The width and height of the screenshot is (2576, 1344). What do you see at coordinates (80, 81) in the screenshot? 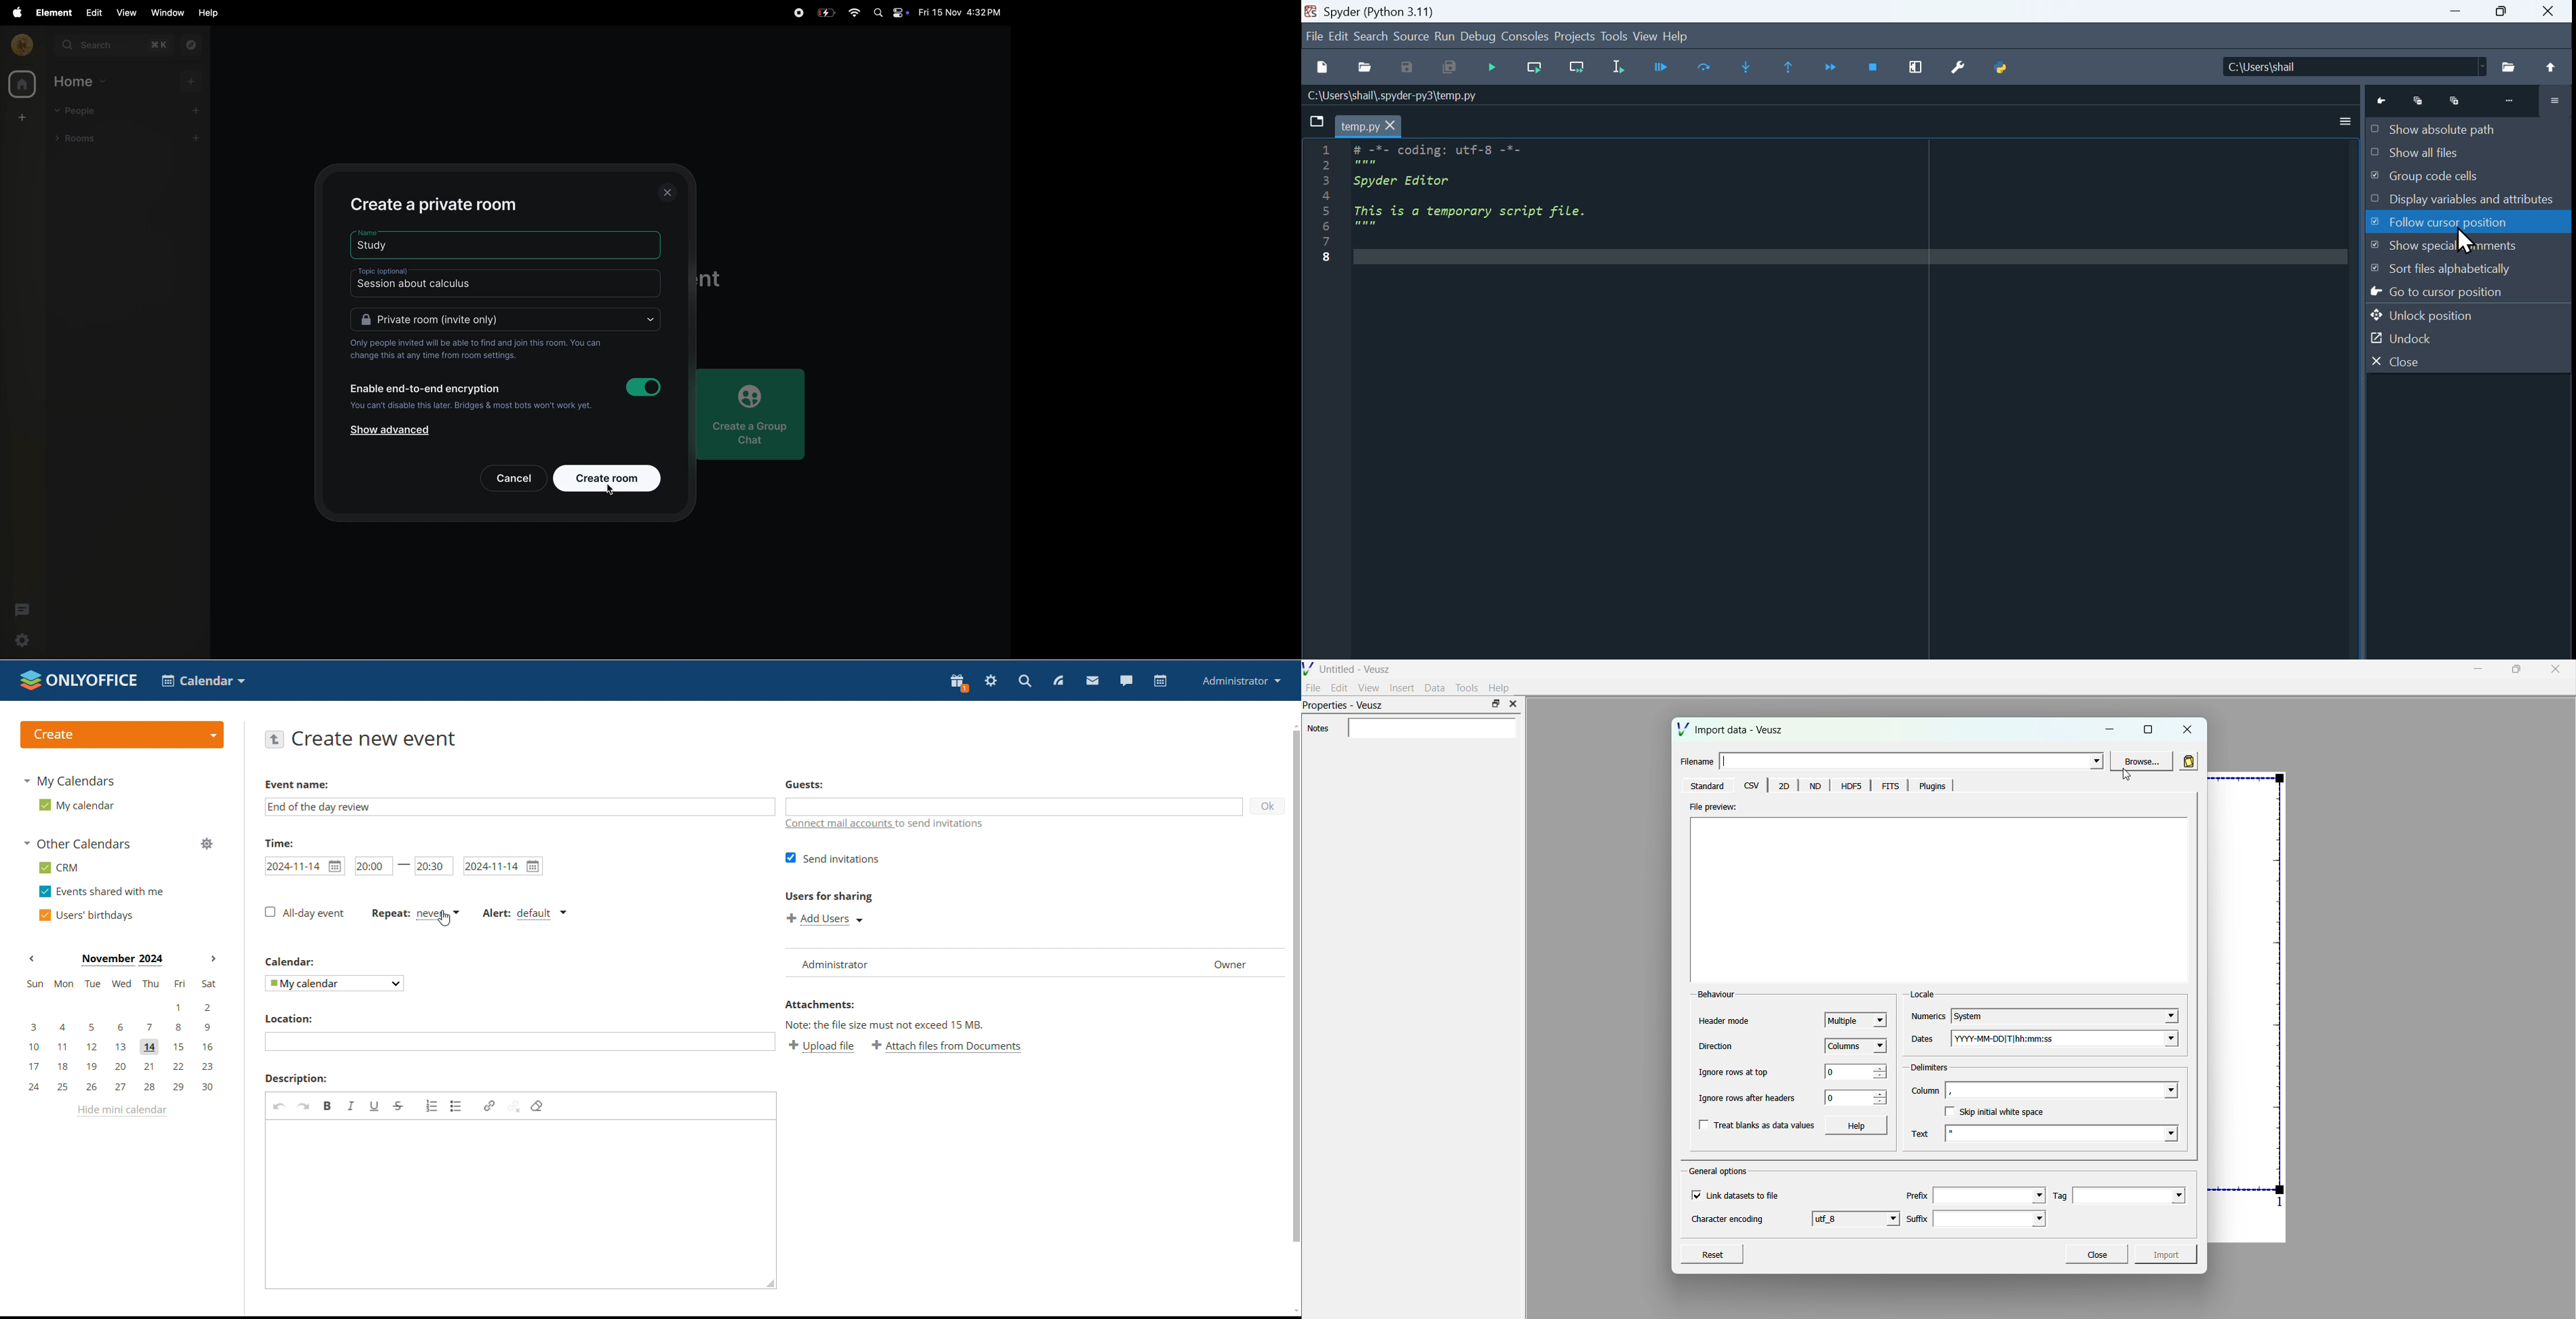
I see `home` at bounding box center [80, 81].